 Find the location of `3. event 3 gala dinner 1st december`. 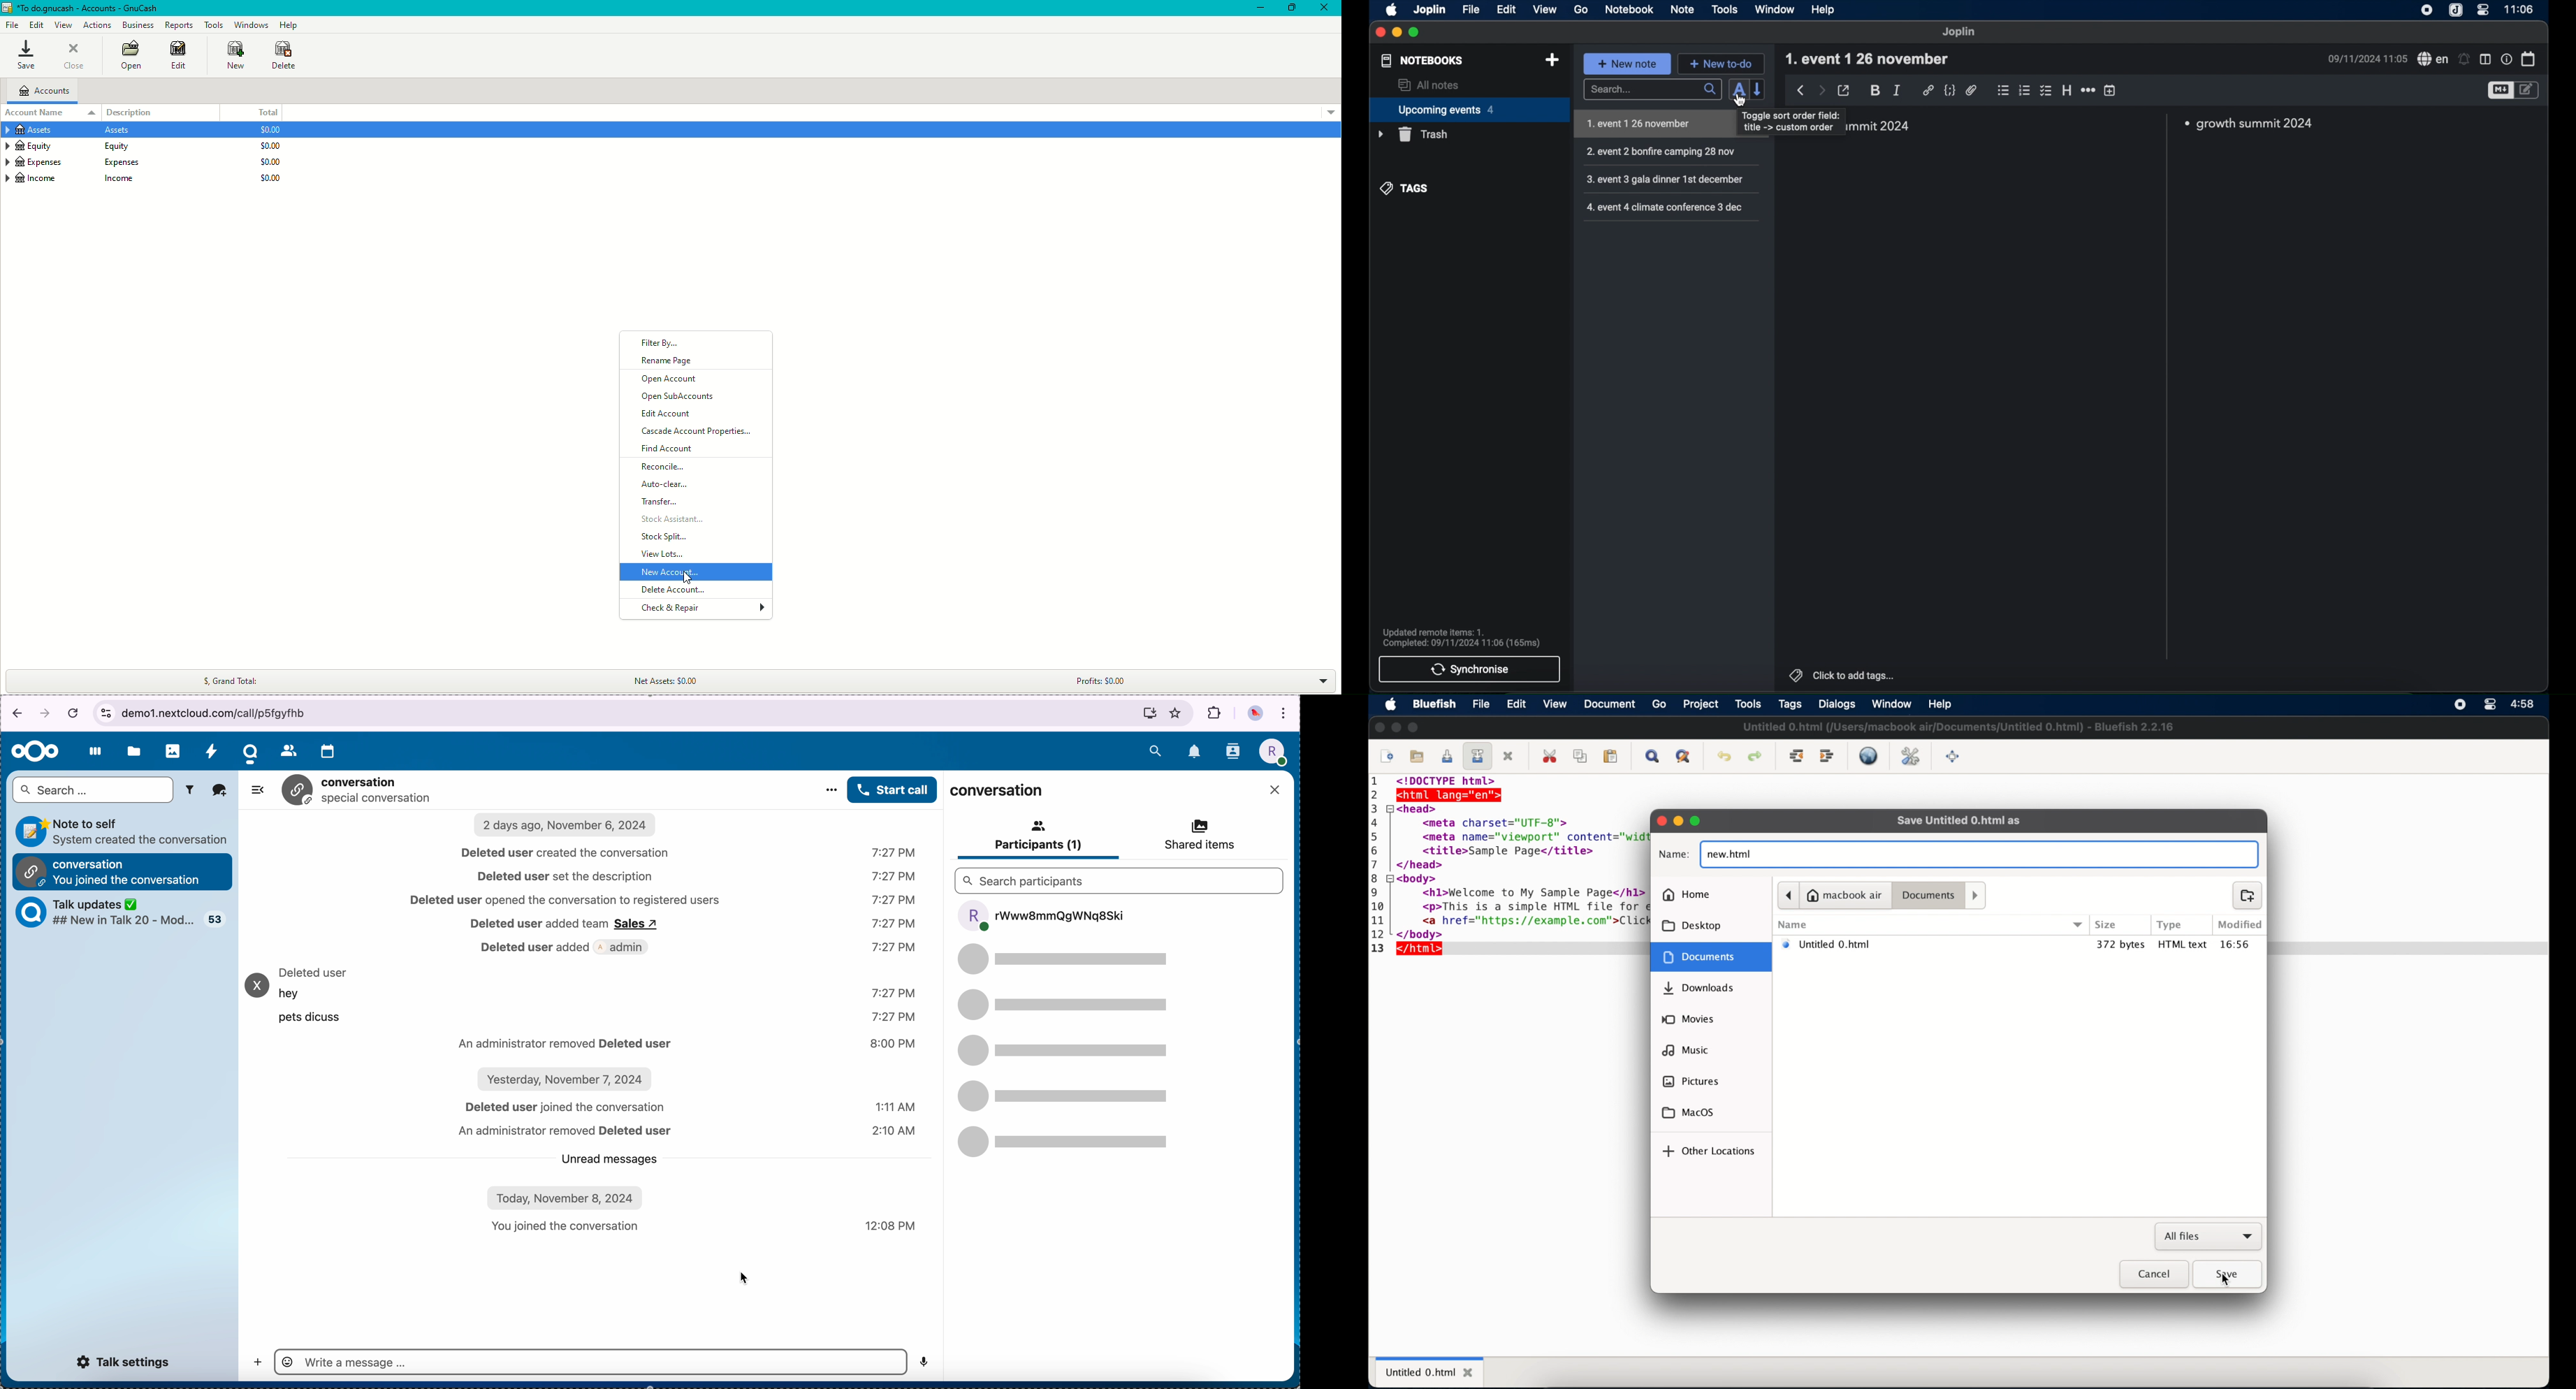

3. event 3 gala dinner 1st december is located at coordinates (1666, 181).